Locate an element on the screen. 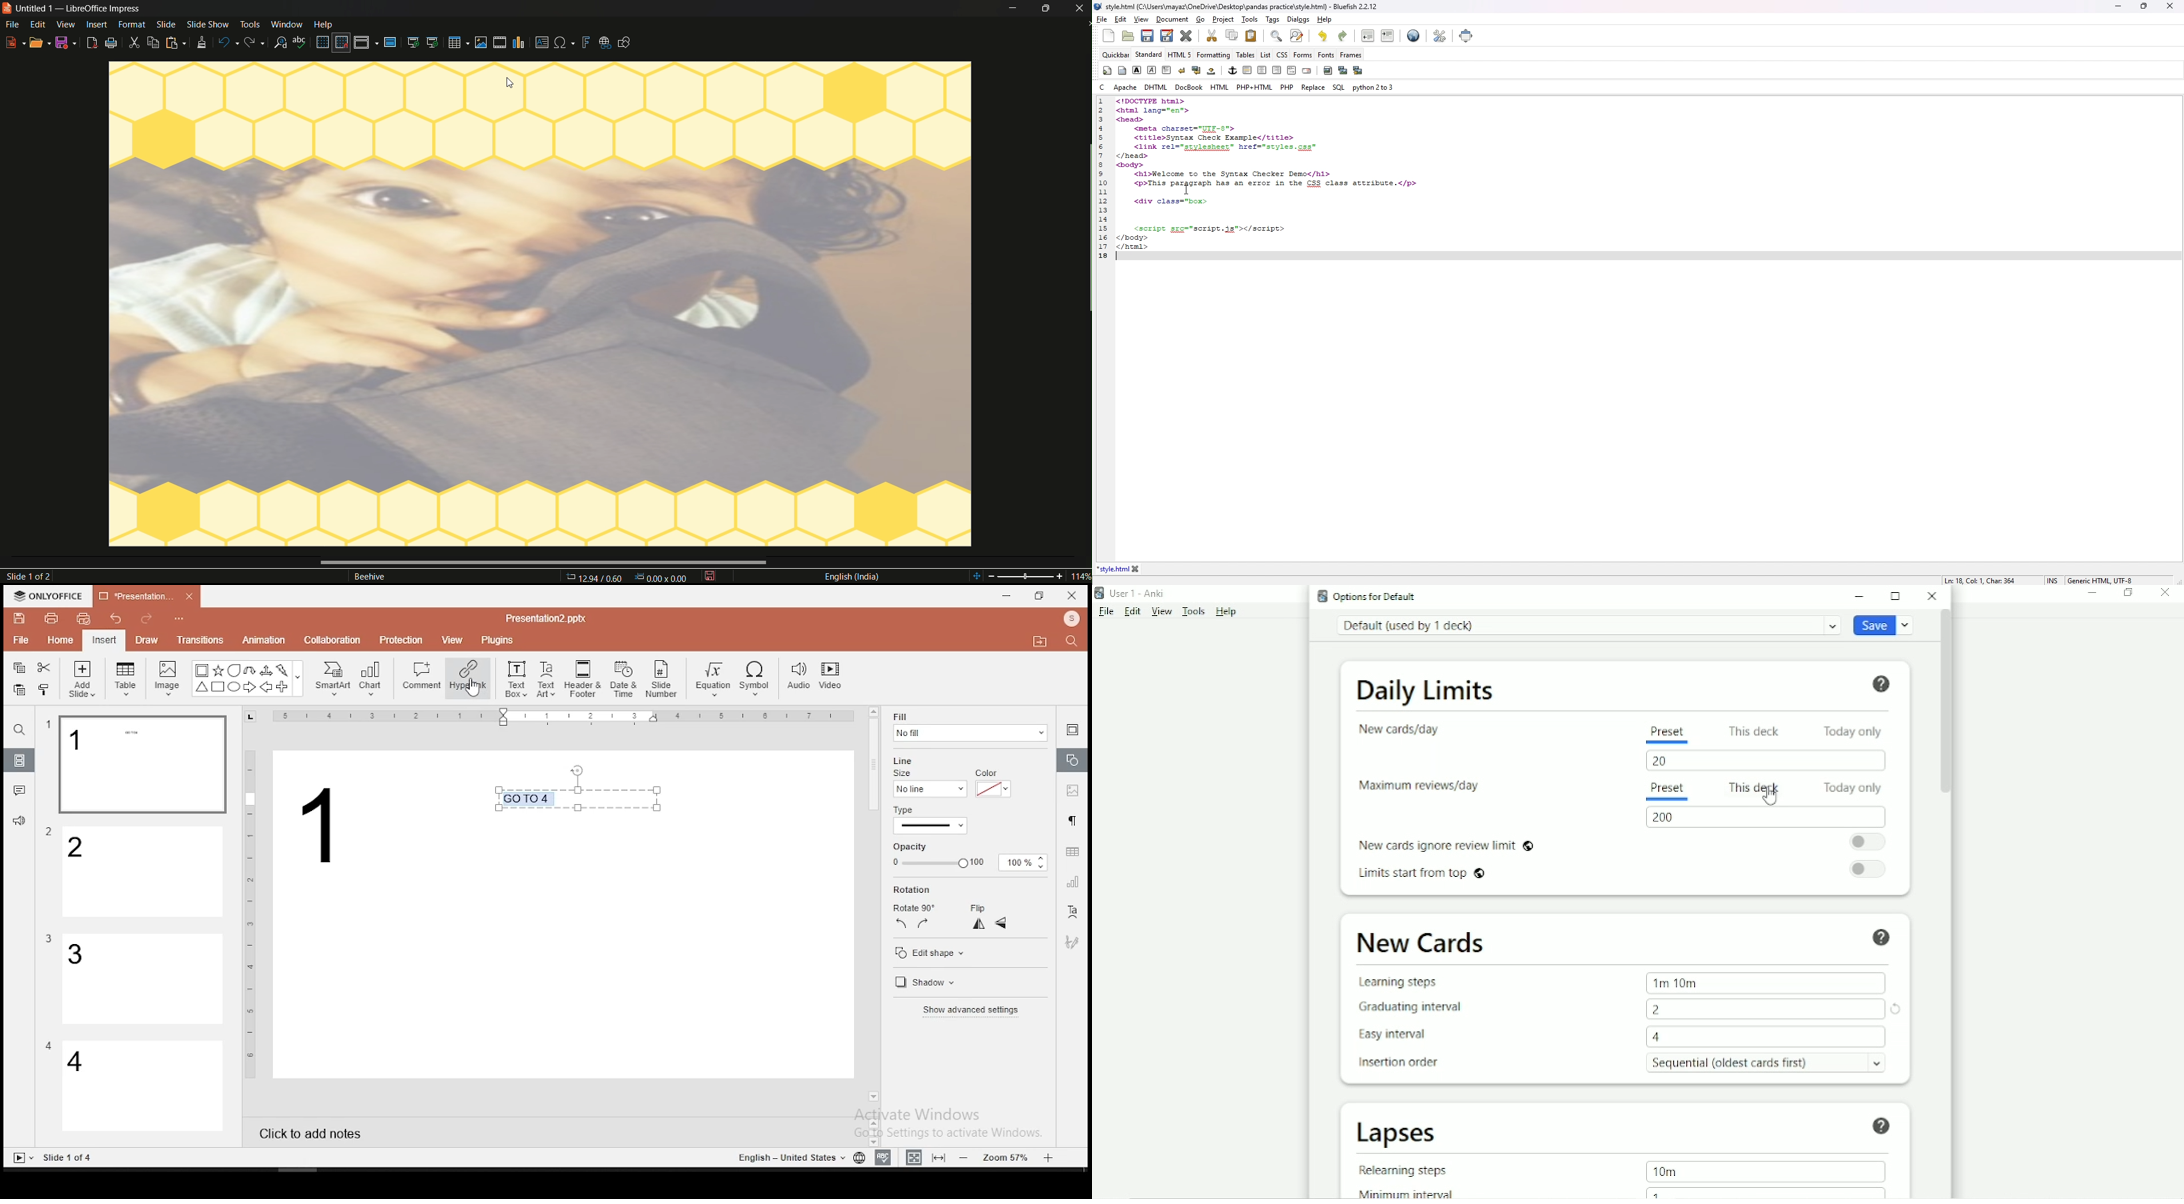  save is located at coordinates (66, 43).